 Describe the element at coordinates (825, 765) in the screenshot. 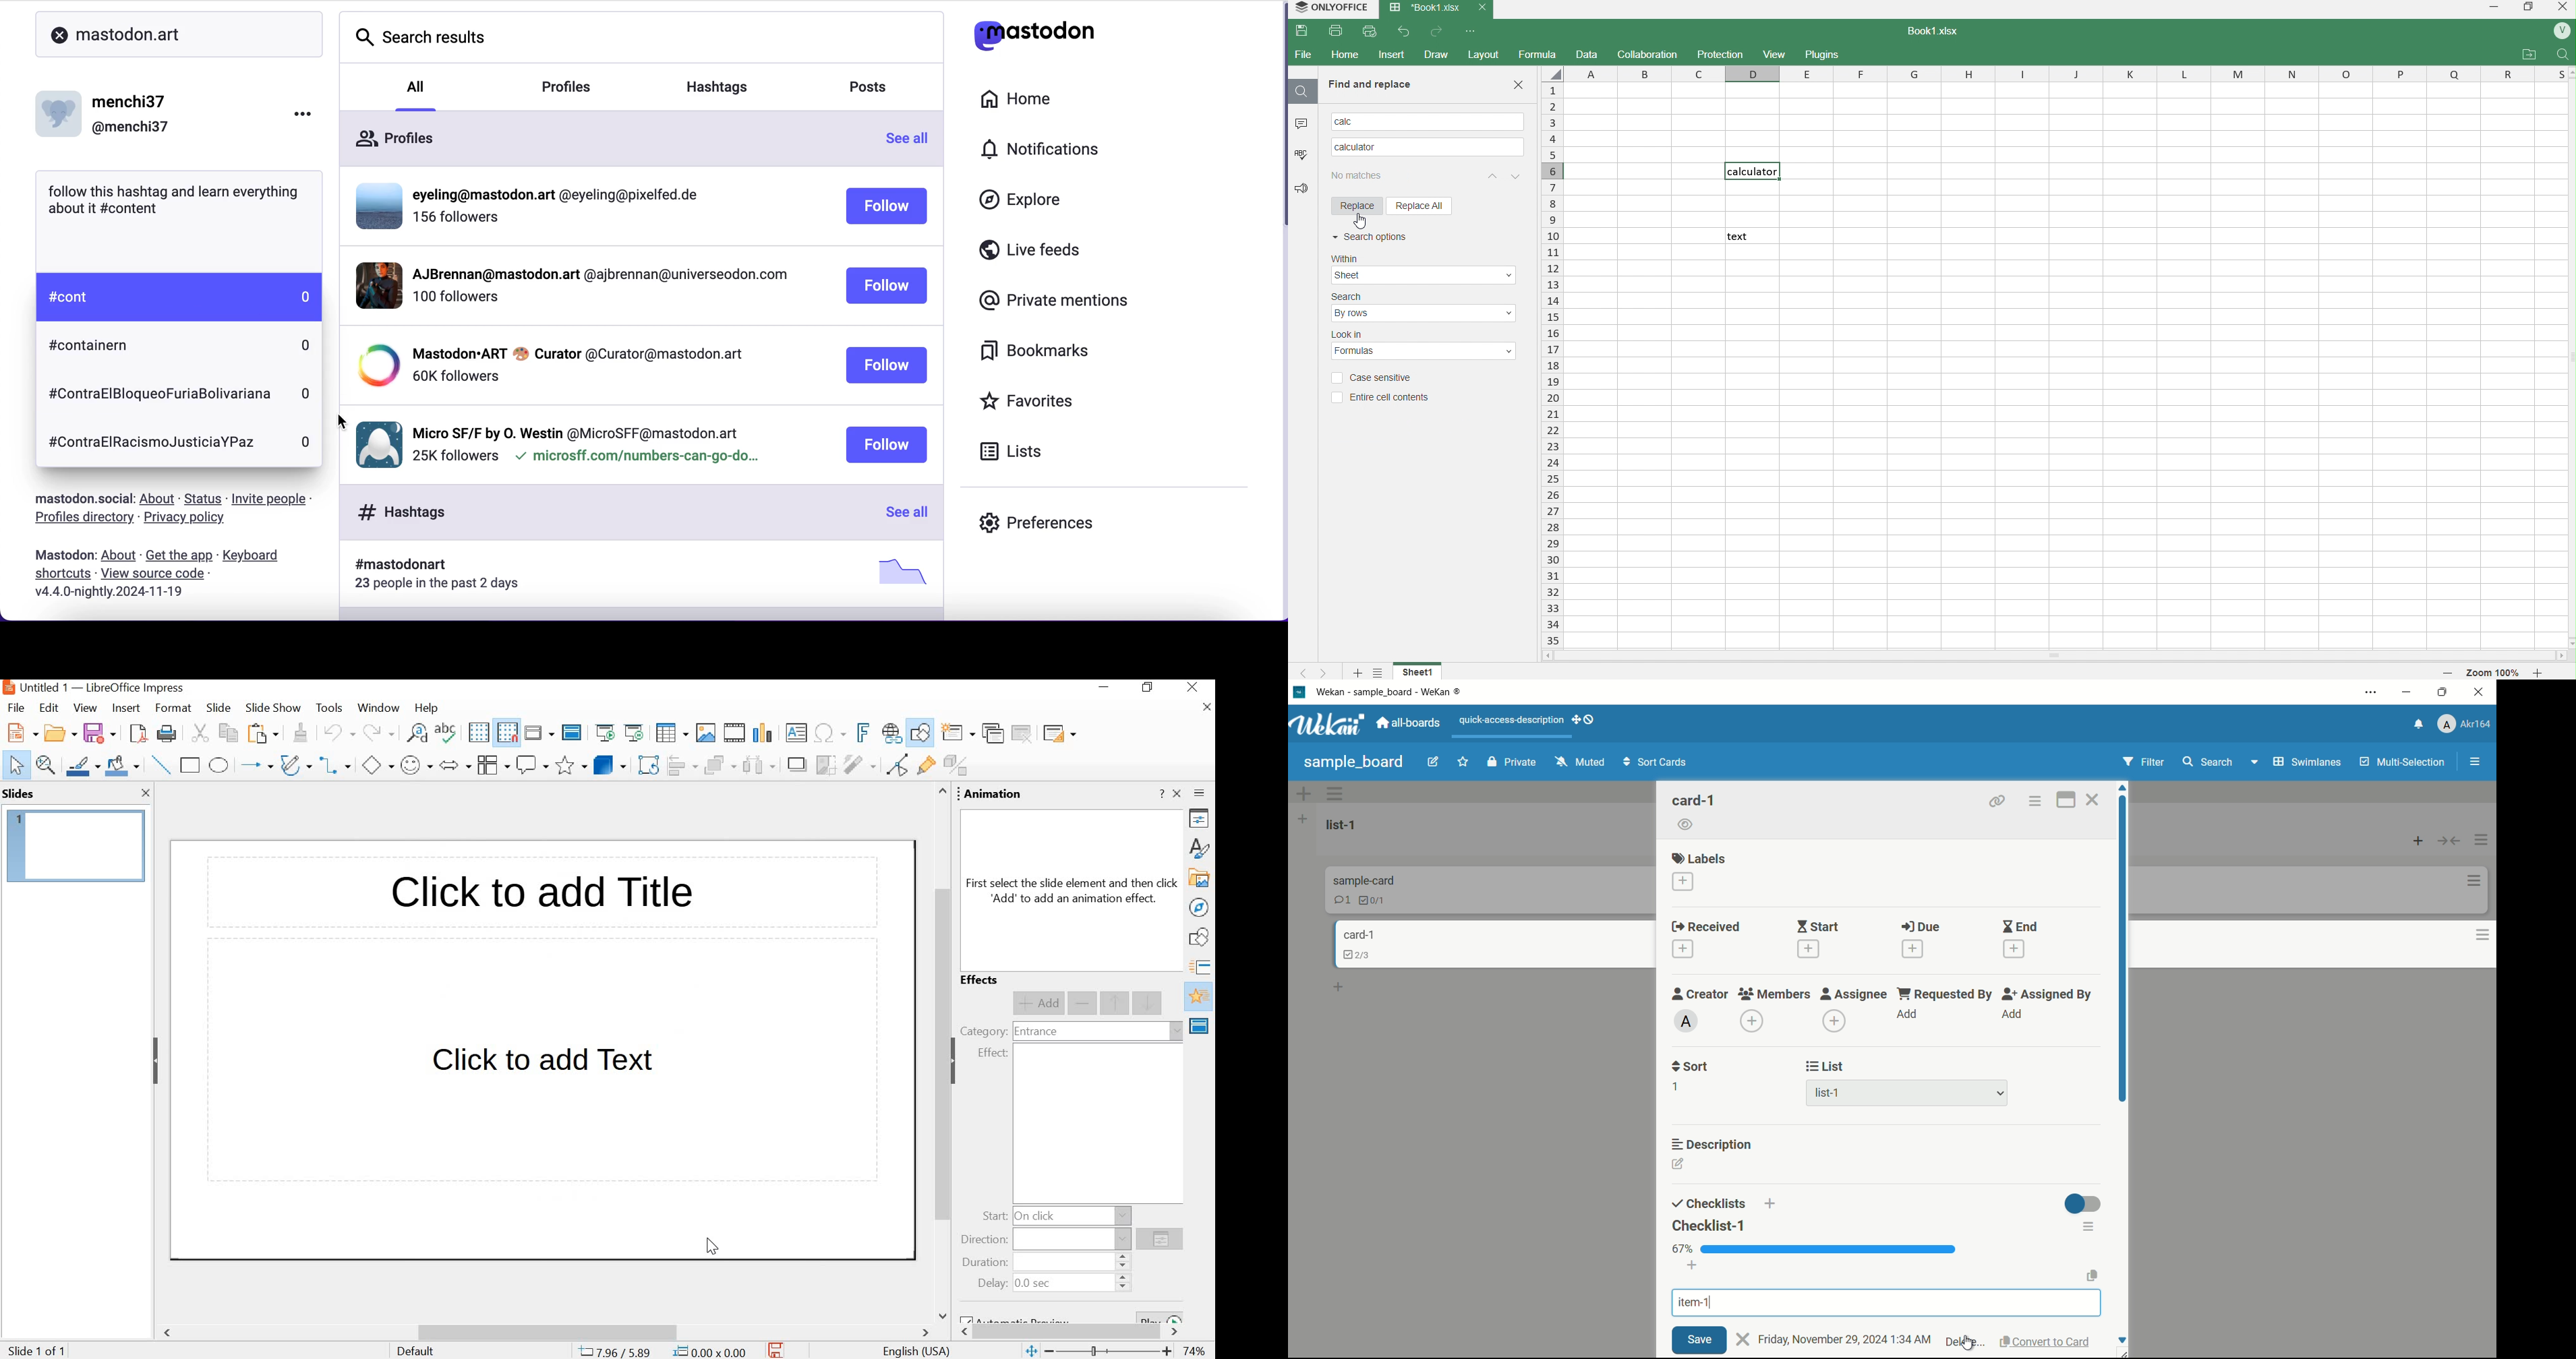

I see `crop image` at that location.